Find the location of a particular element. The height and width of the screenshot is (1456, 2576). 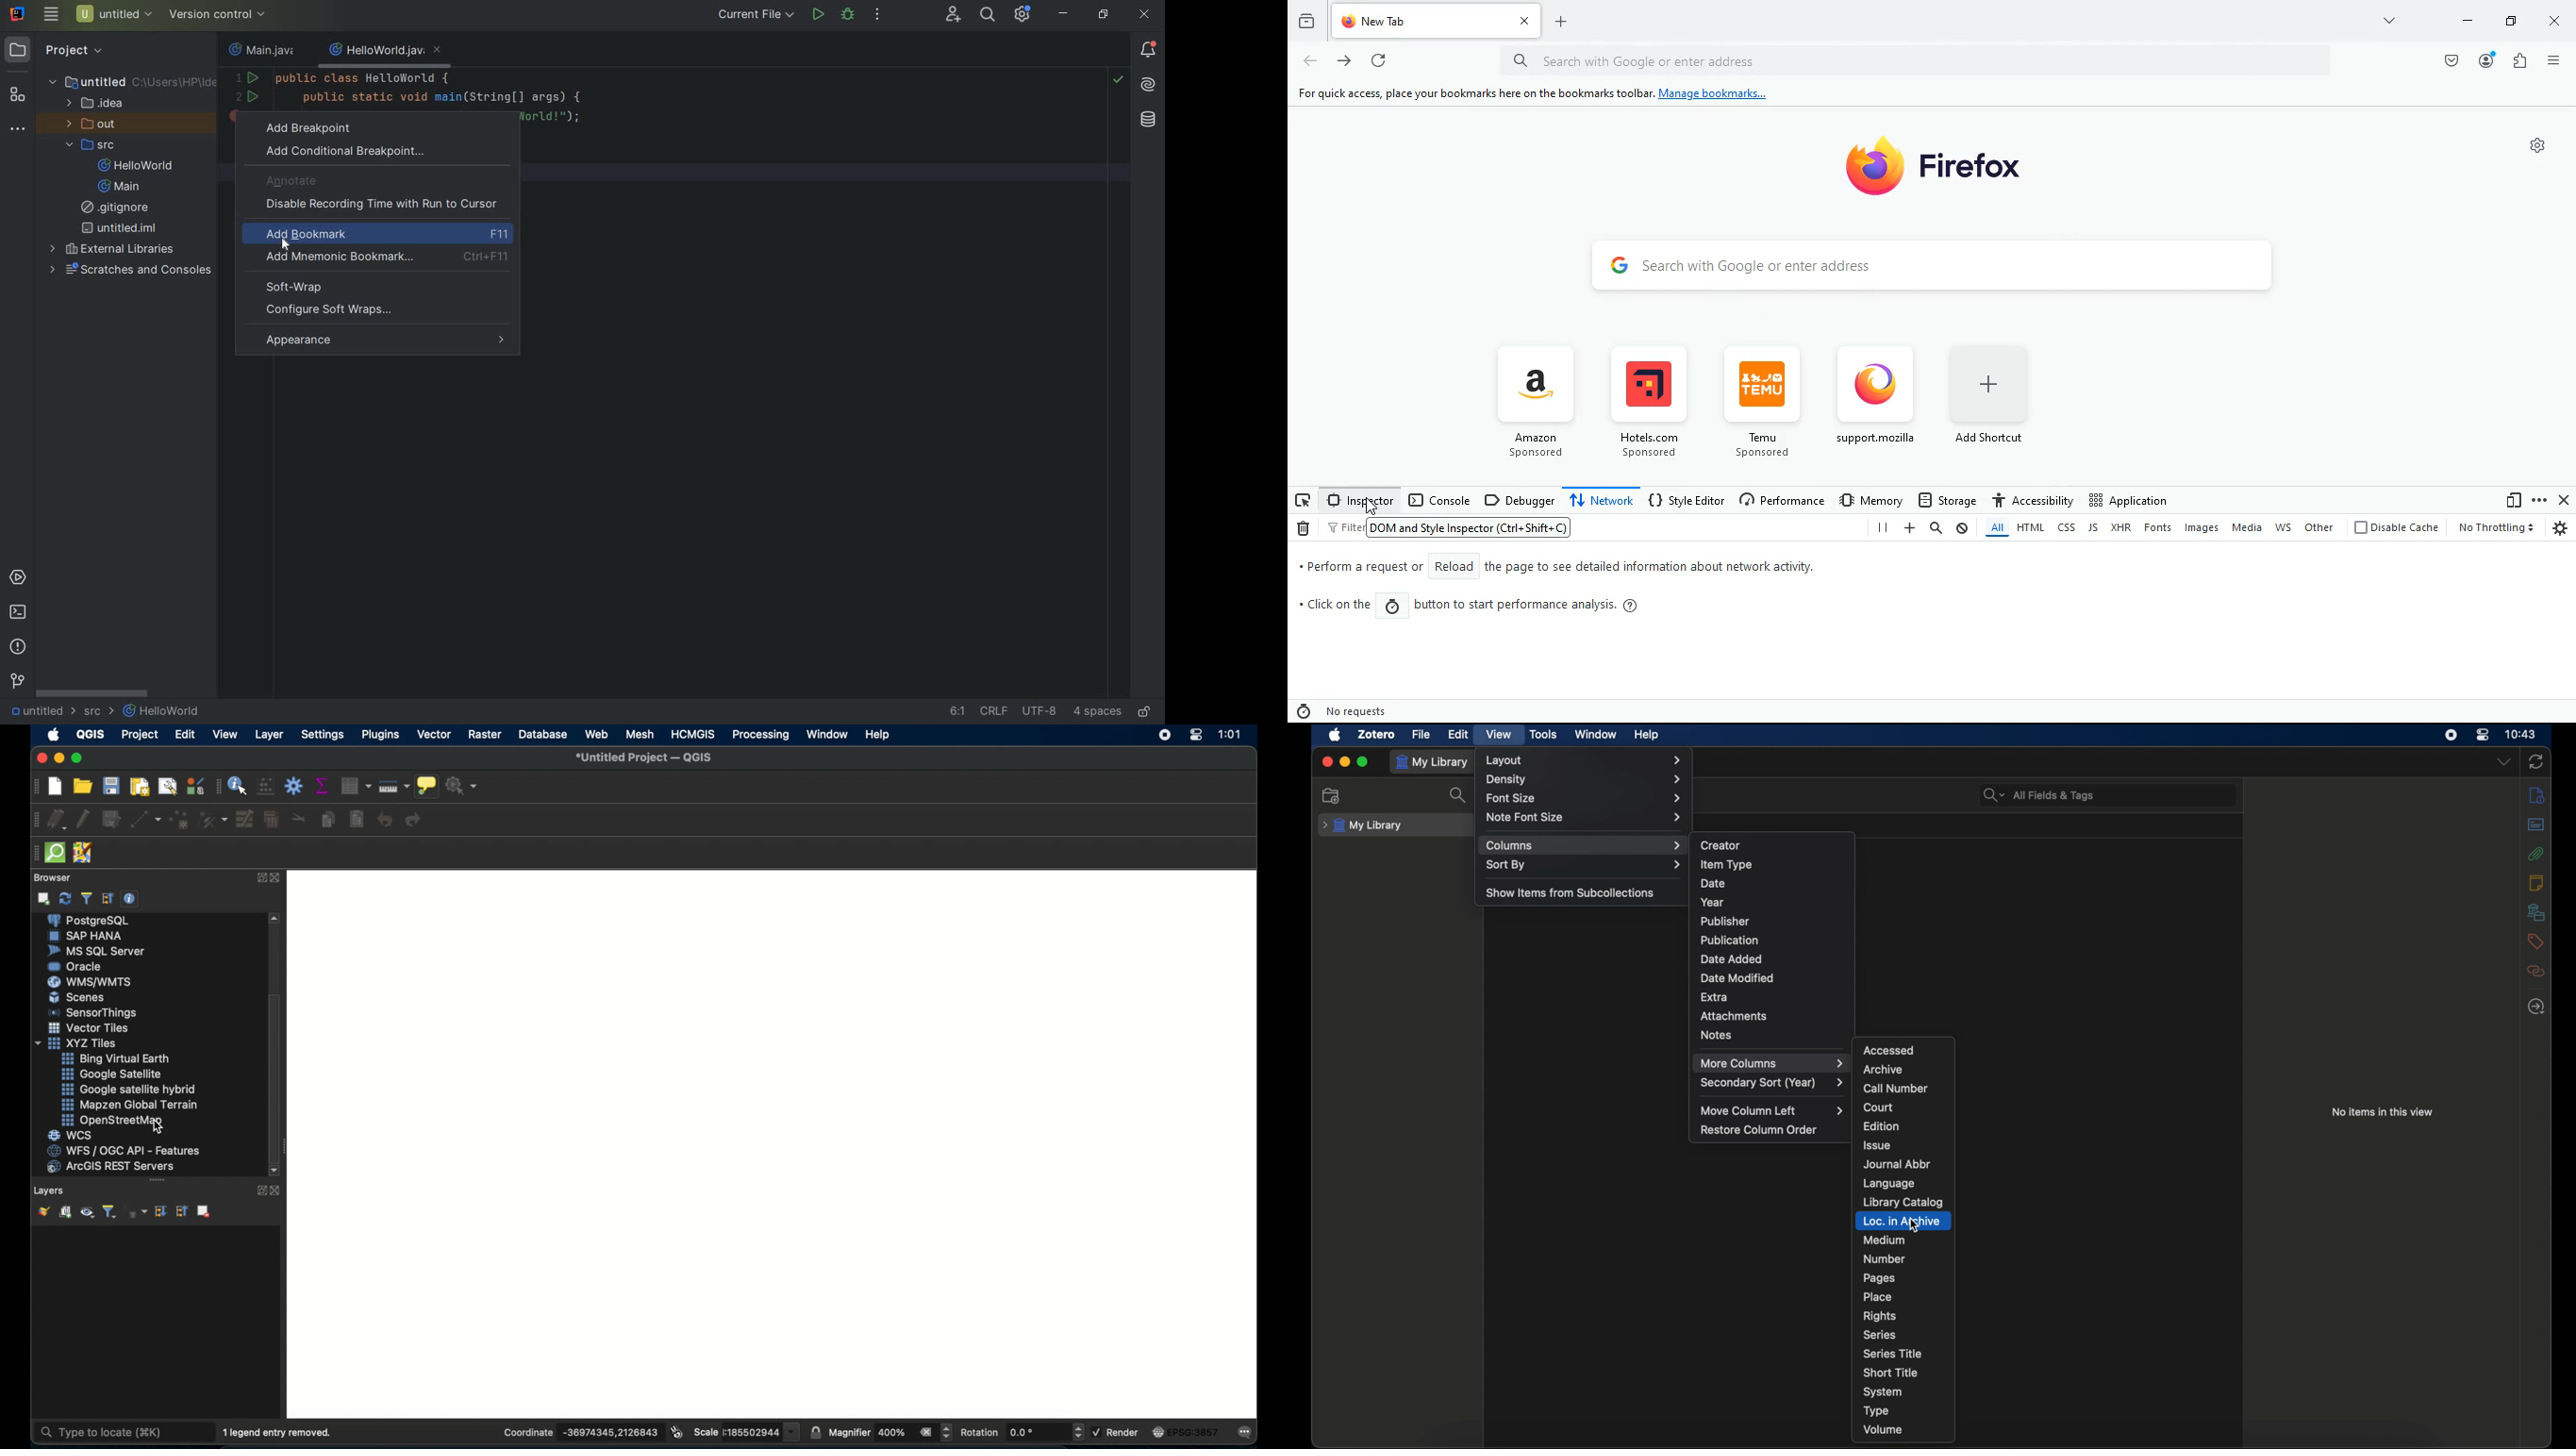

all is located at coordinates (1993, 530).